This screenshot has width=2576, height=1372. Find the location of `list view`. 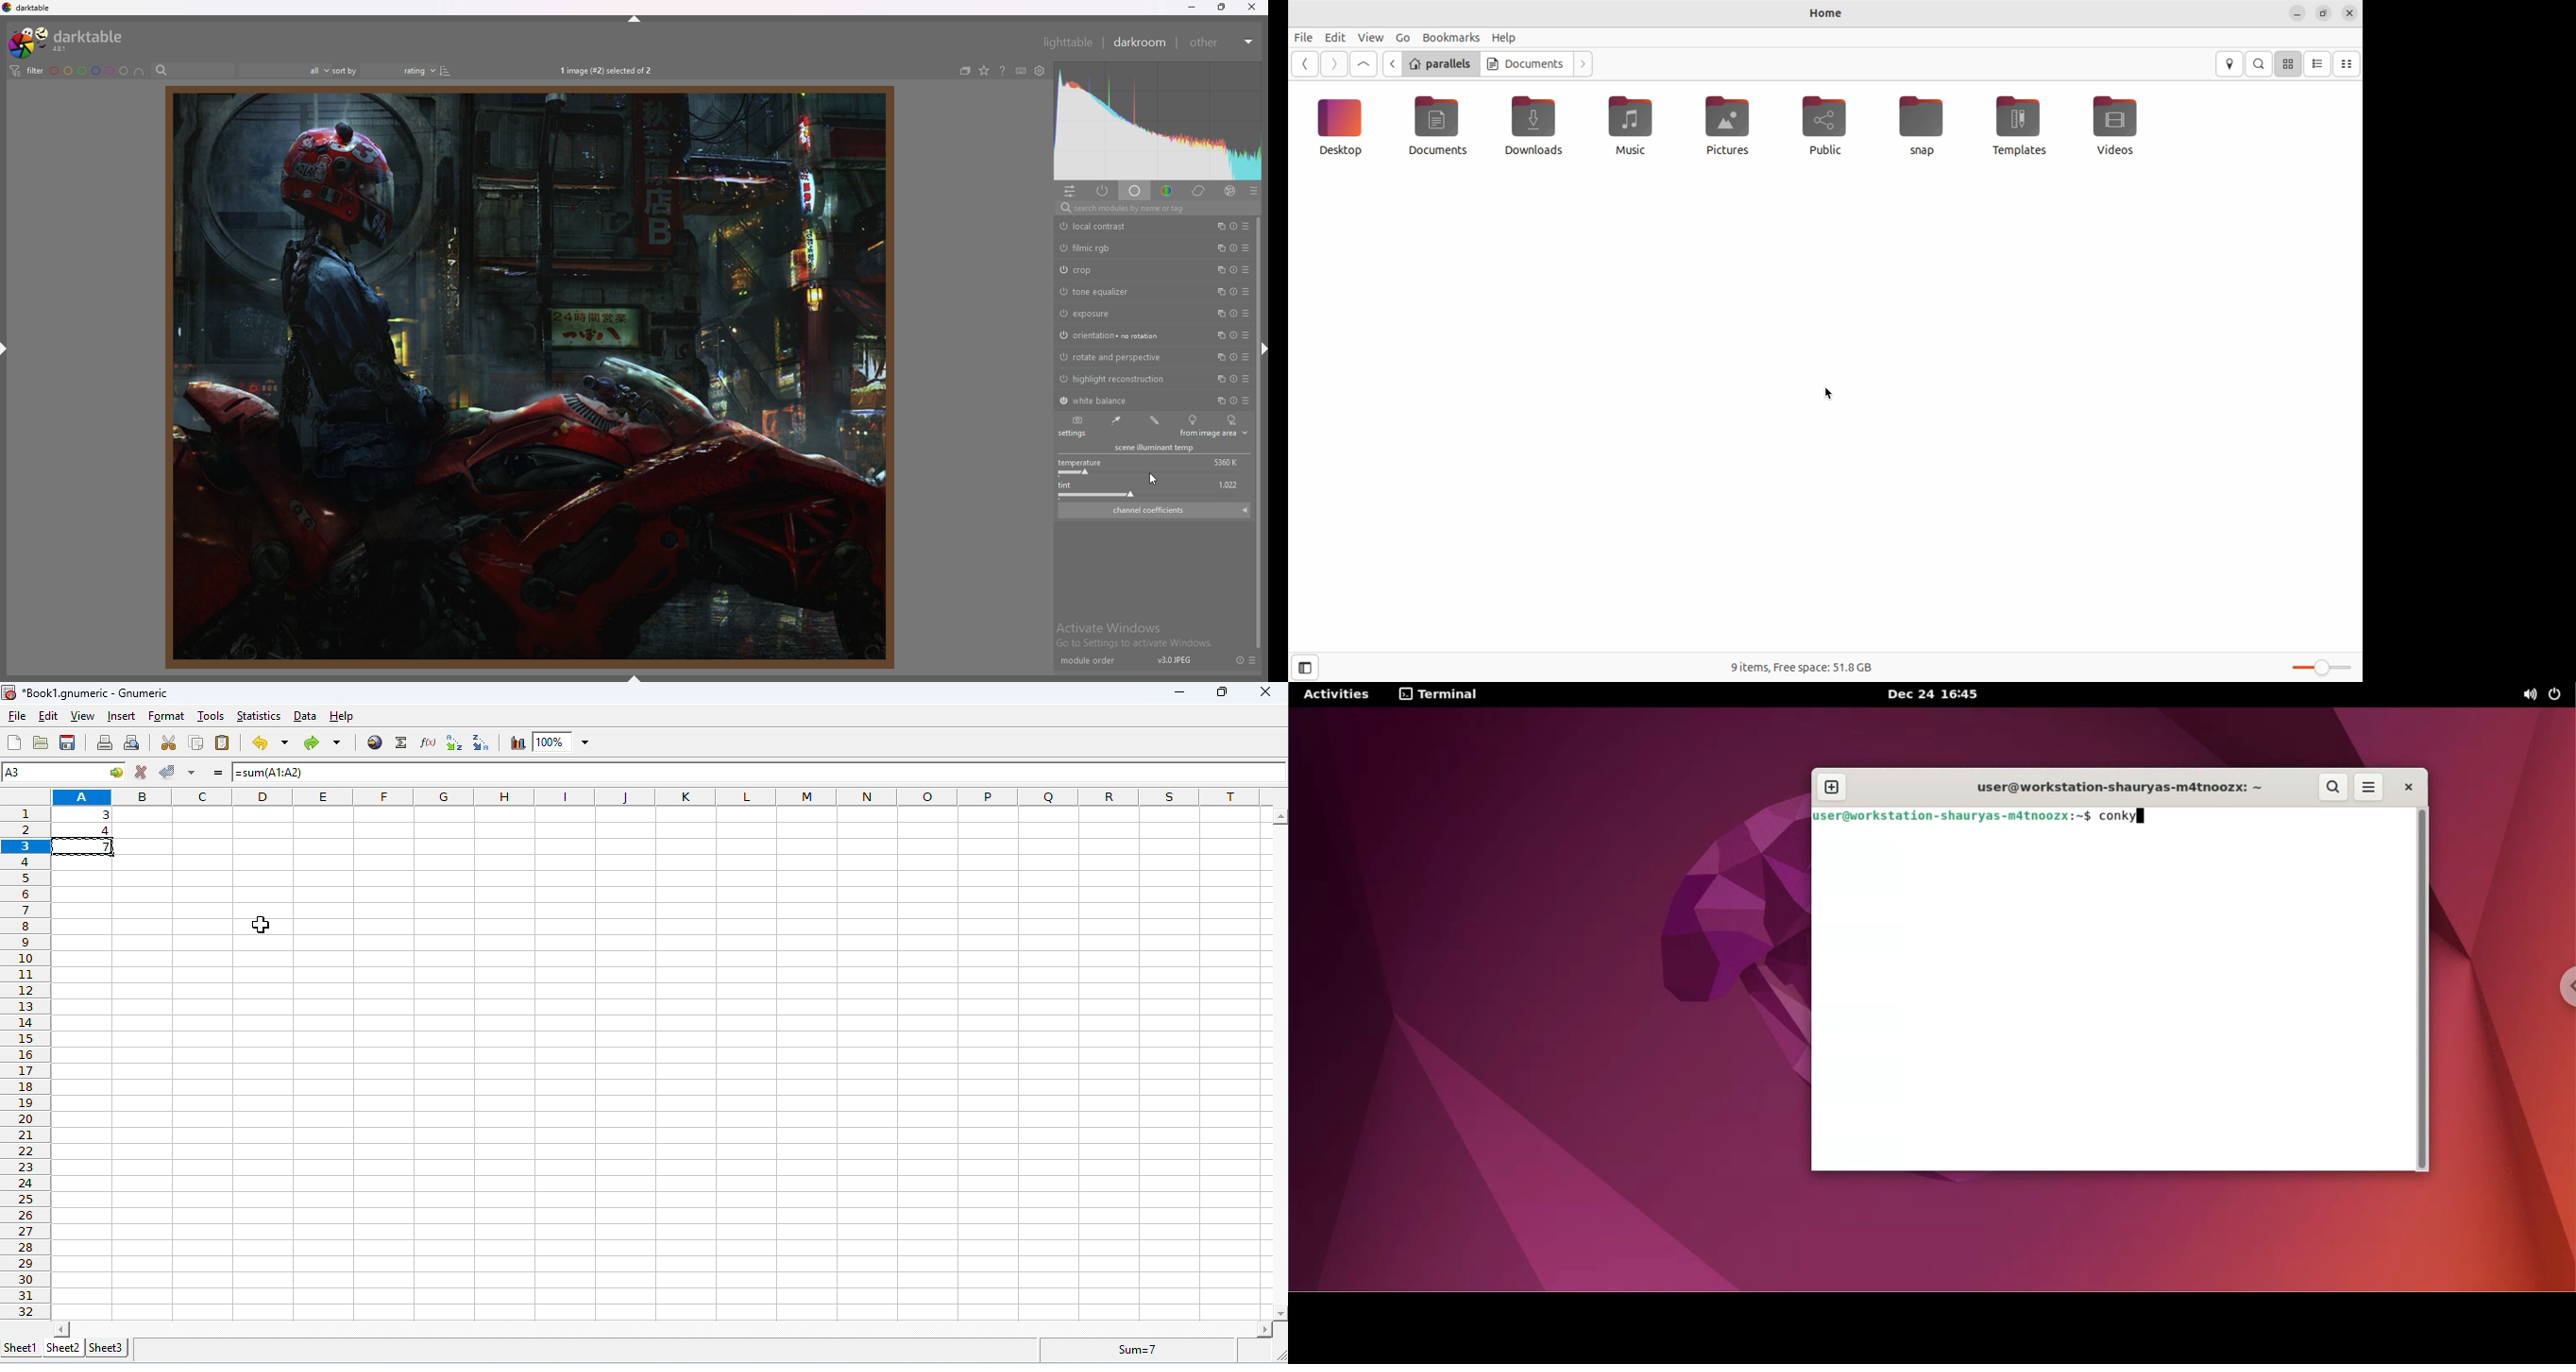

list view is located at coordinates (2319, 65).